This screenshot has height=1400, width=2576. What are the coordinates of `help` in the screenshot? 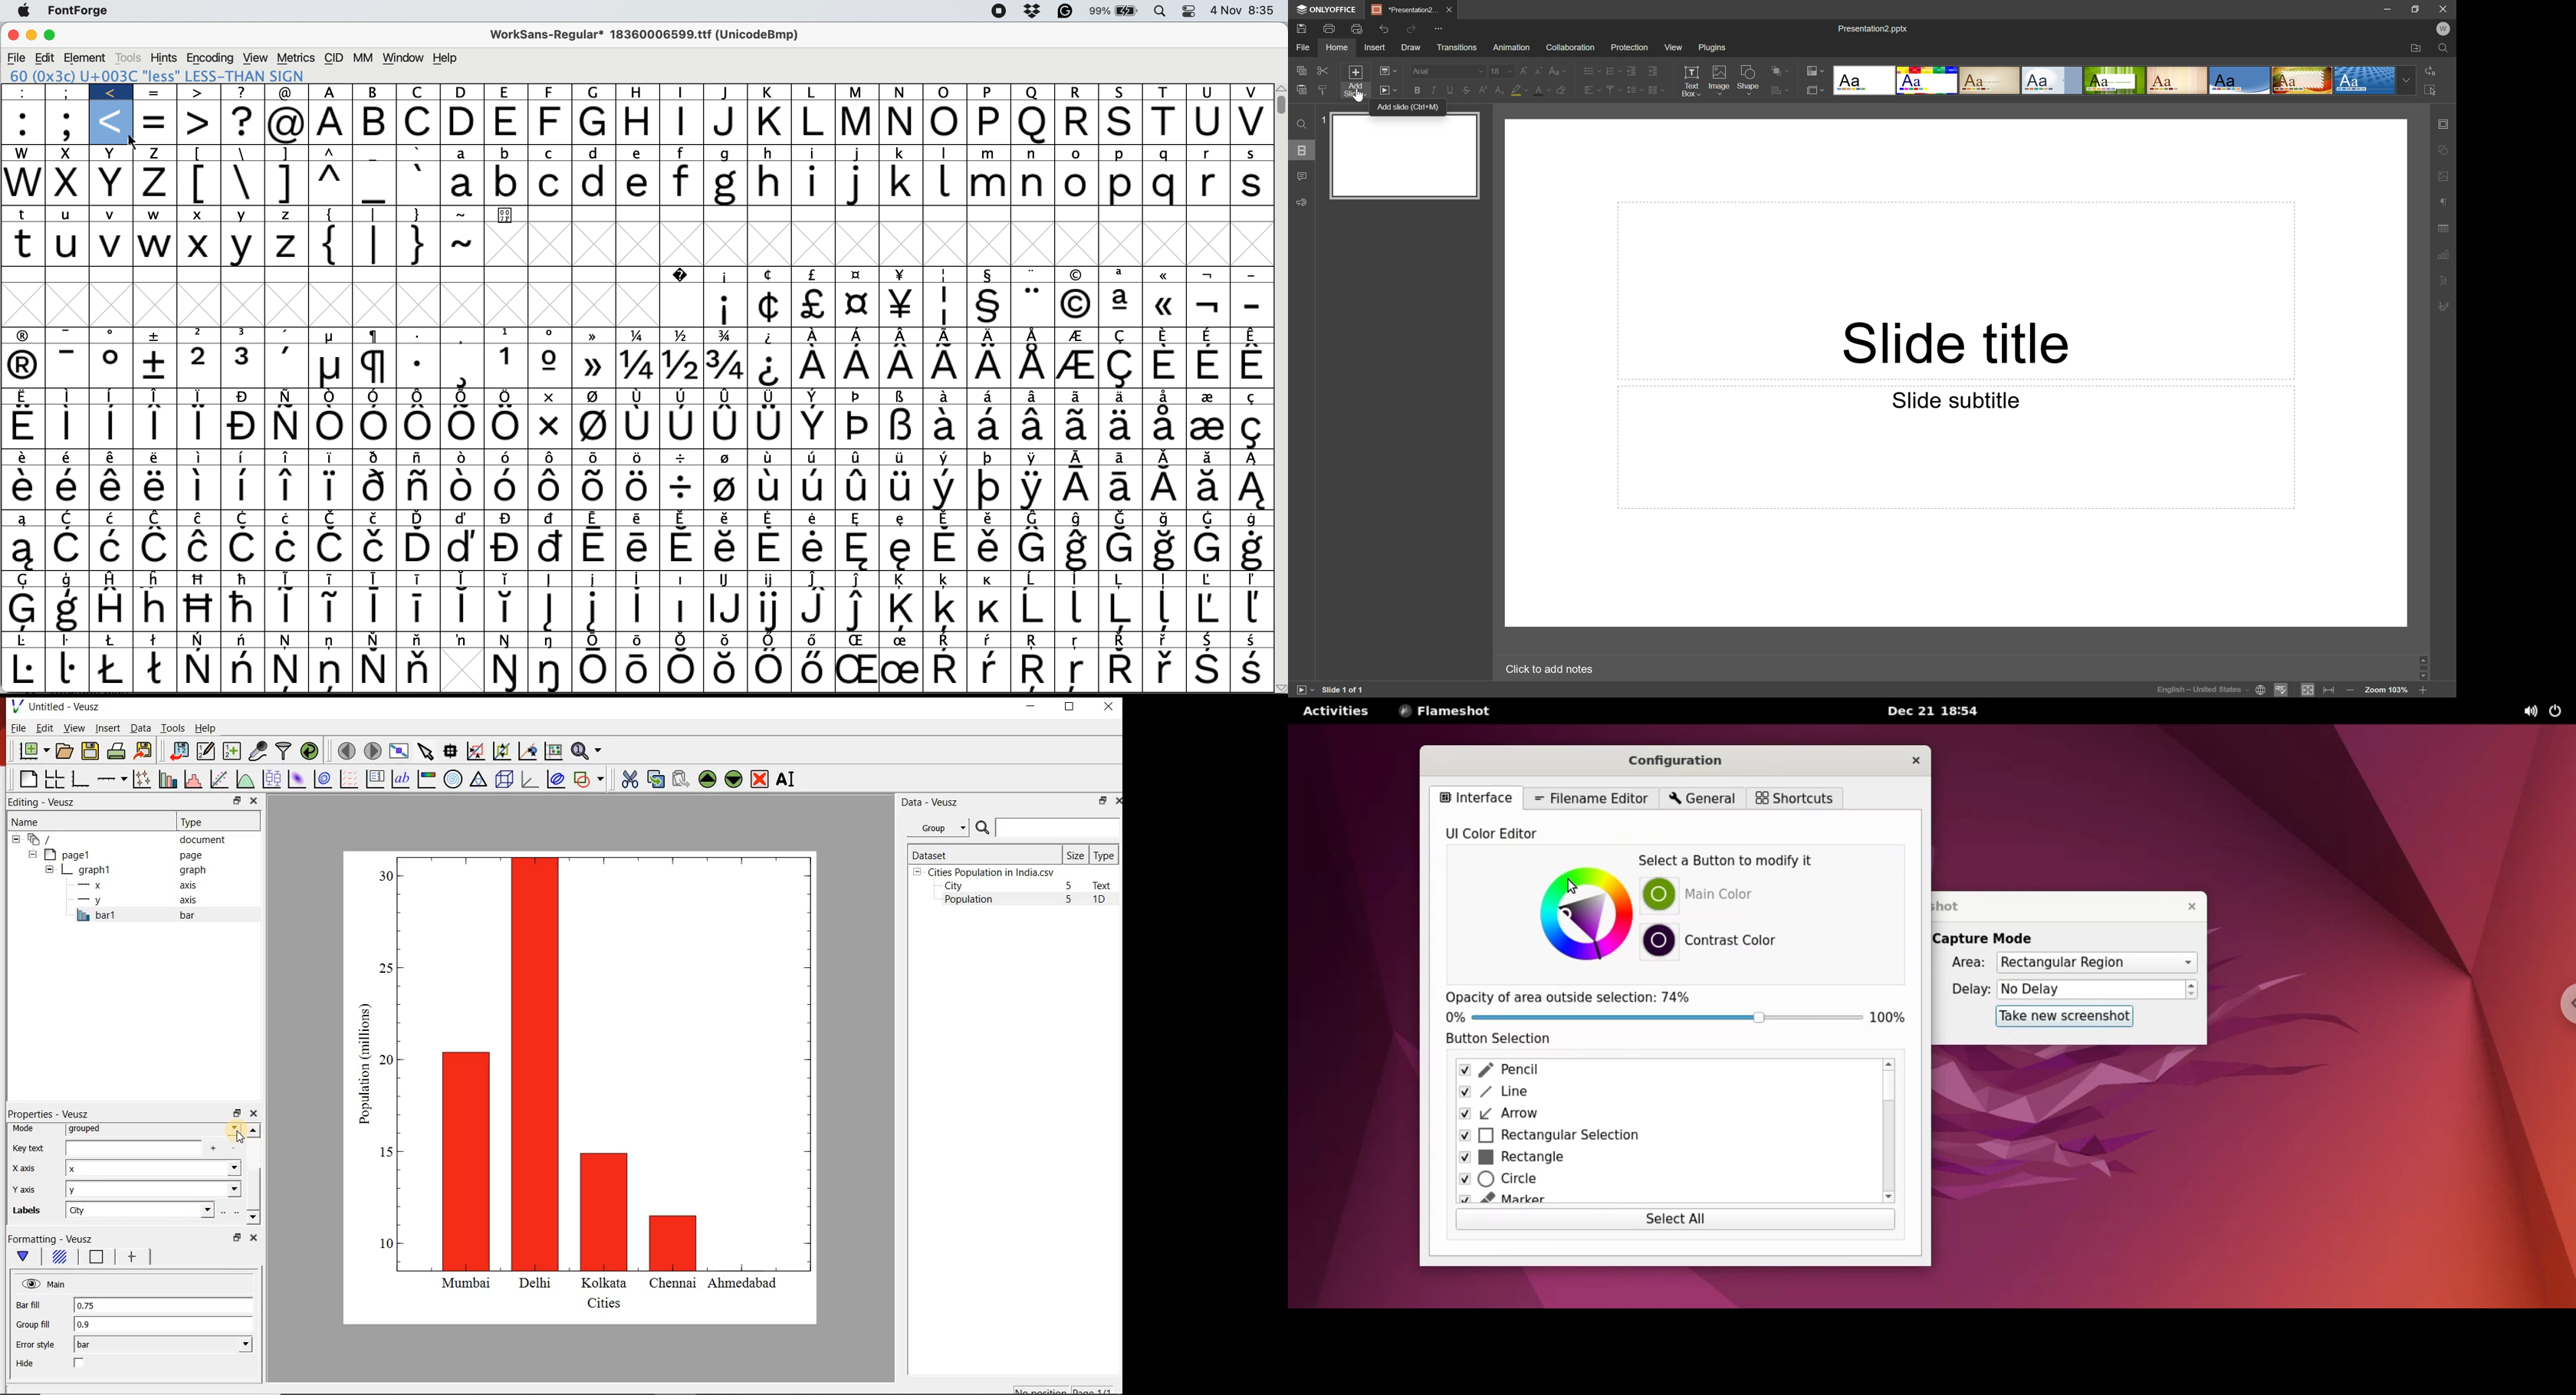 It's located at (445, 56).